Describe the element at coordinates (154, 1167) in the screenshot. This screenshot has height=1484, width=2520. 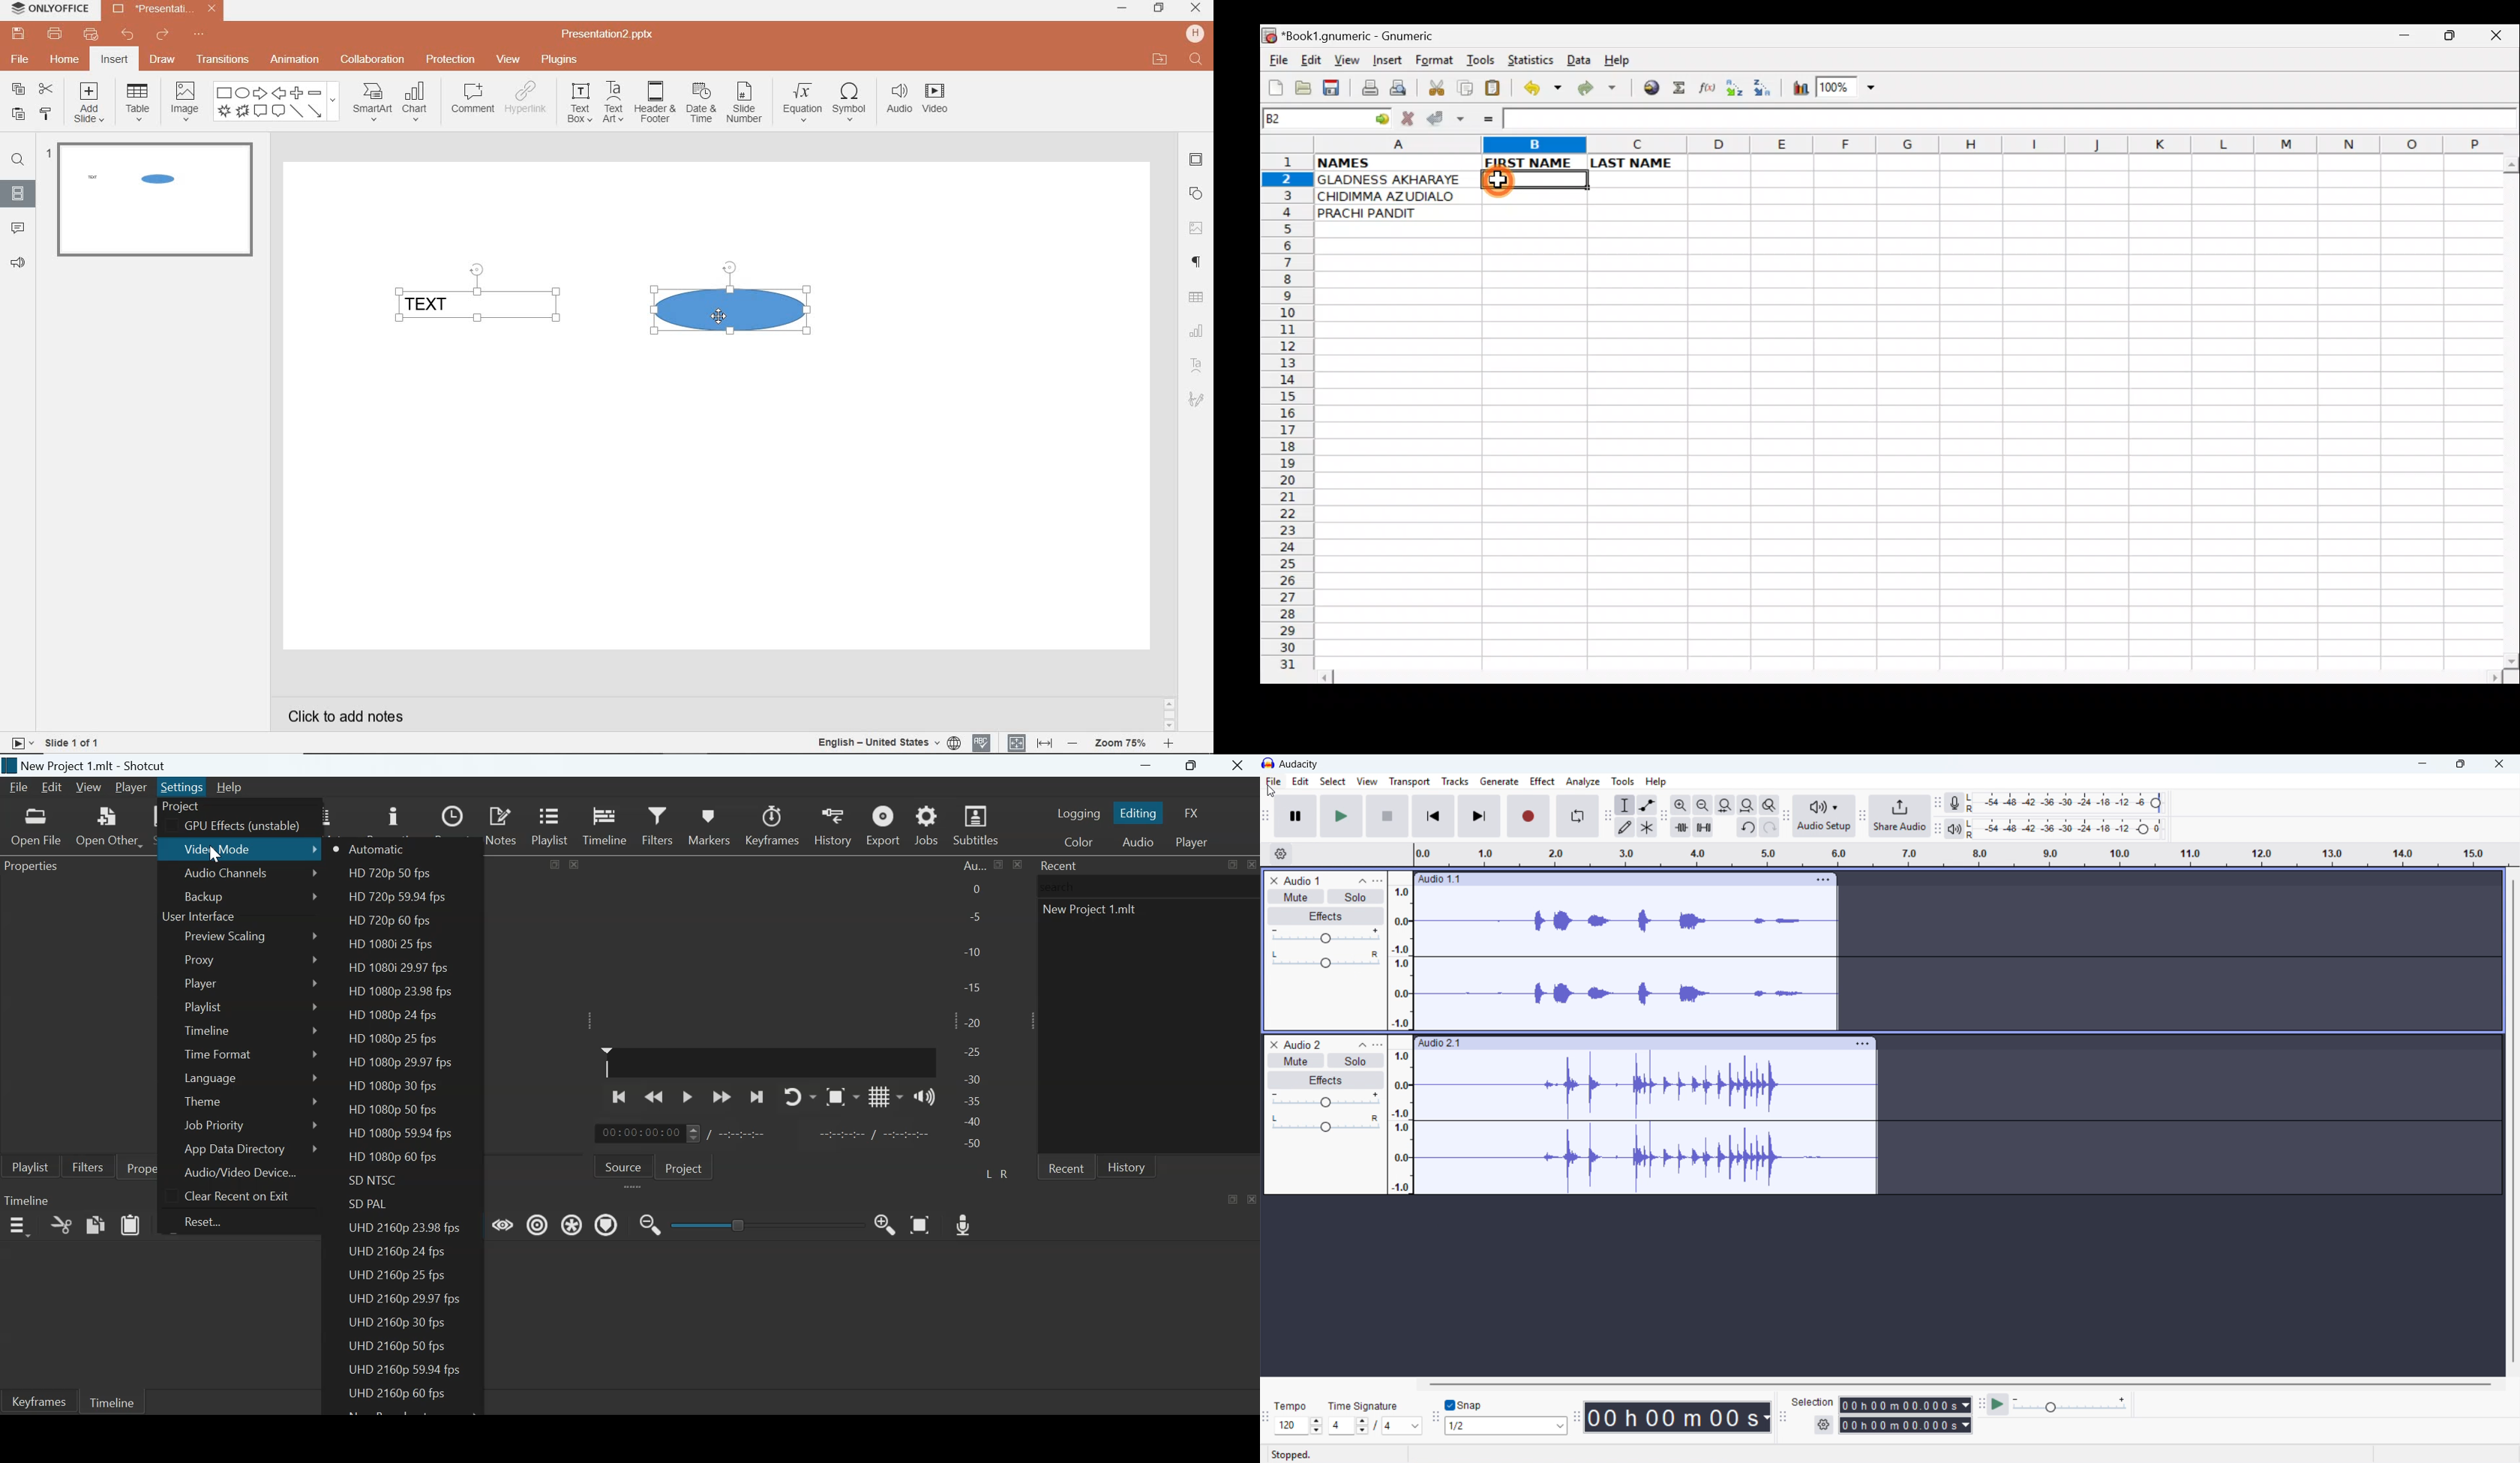
I see `Properties` at that location.